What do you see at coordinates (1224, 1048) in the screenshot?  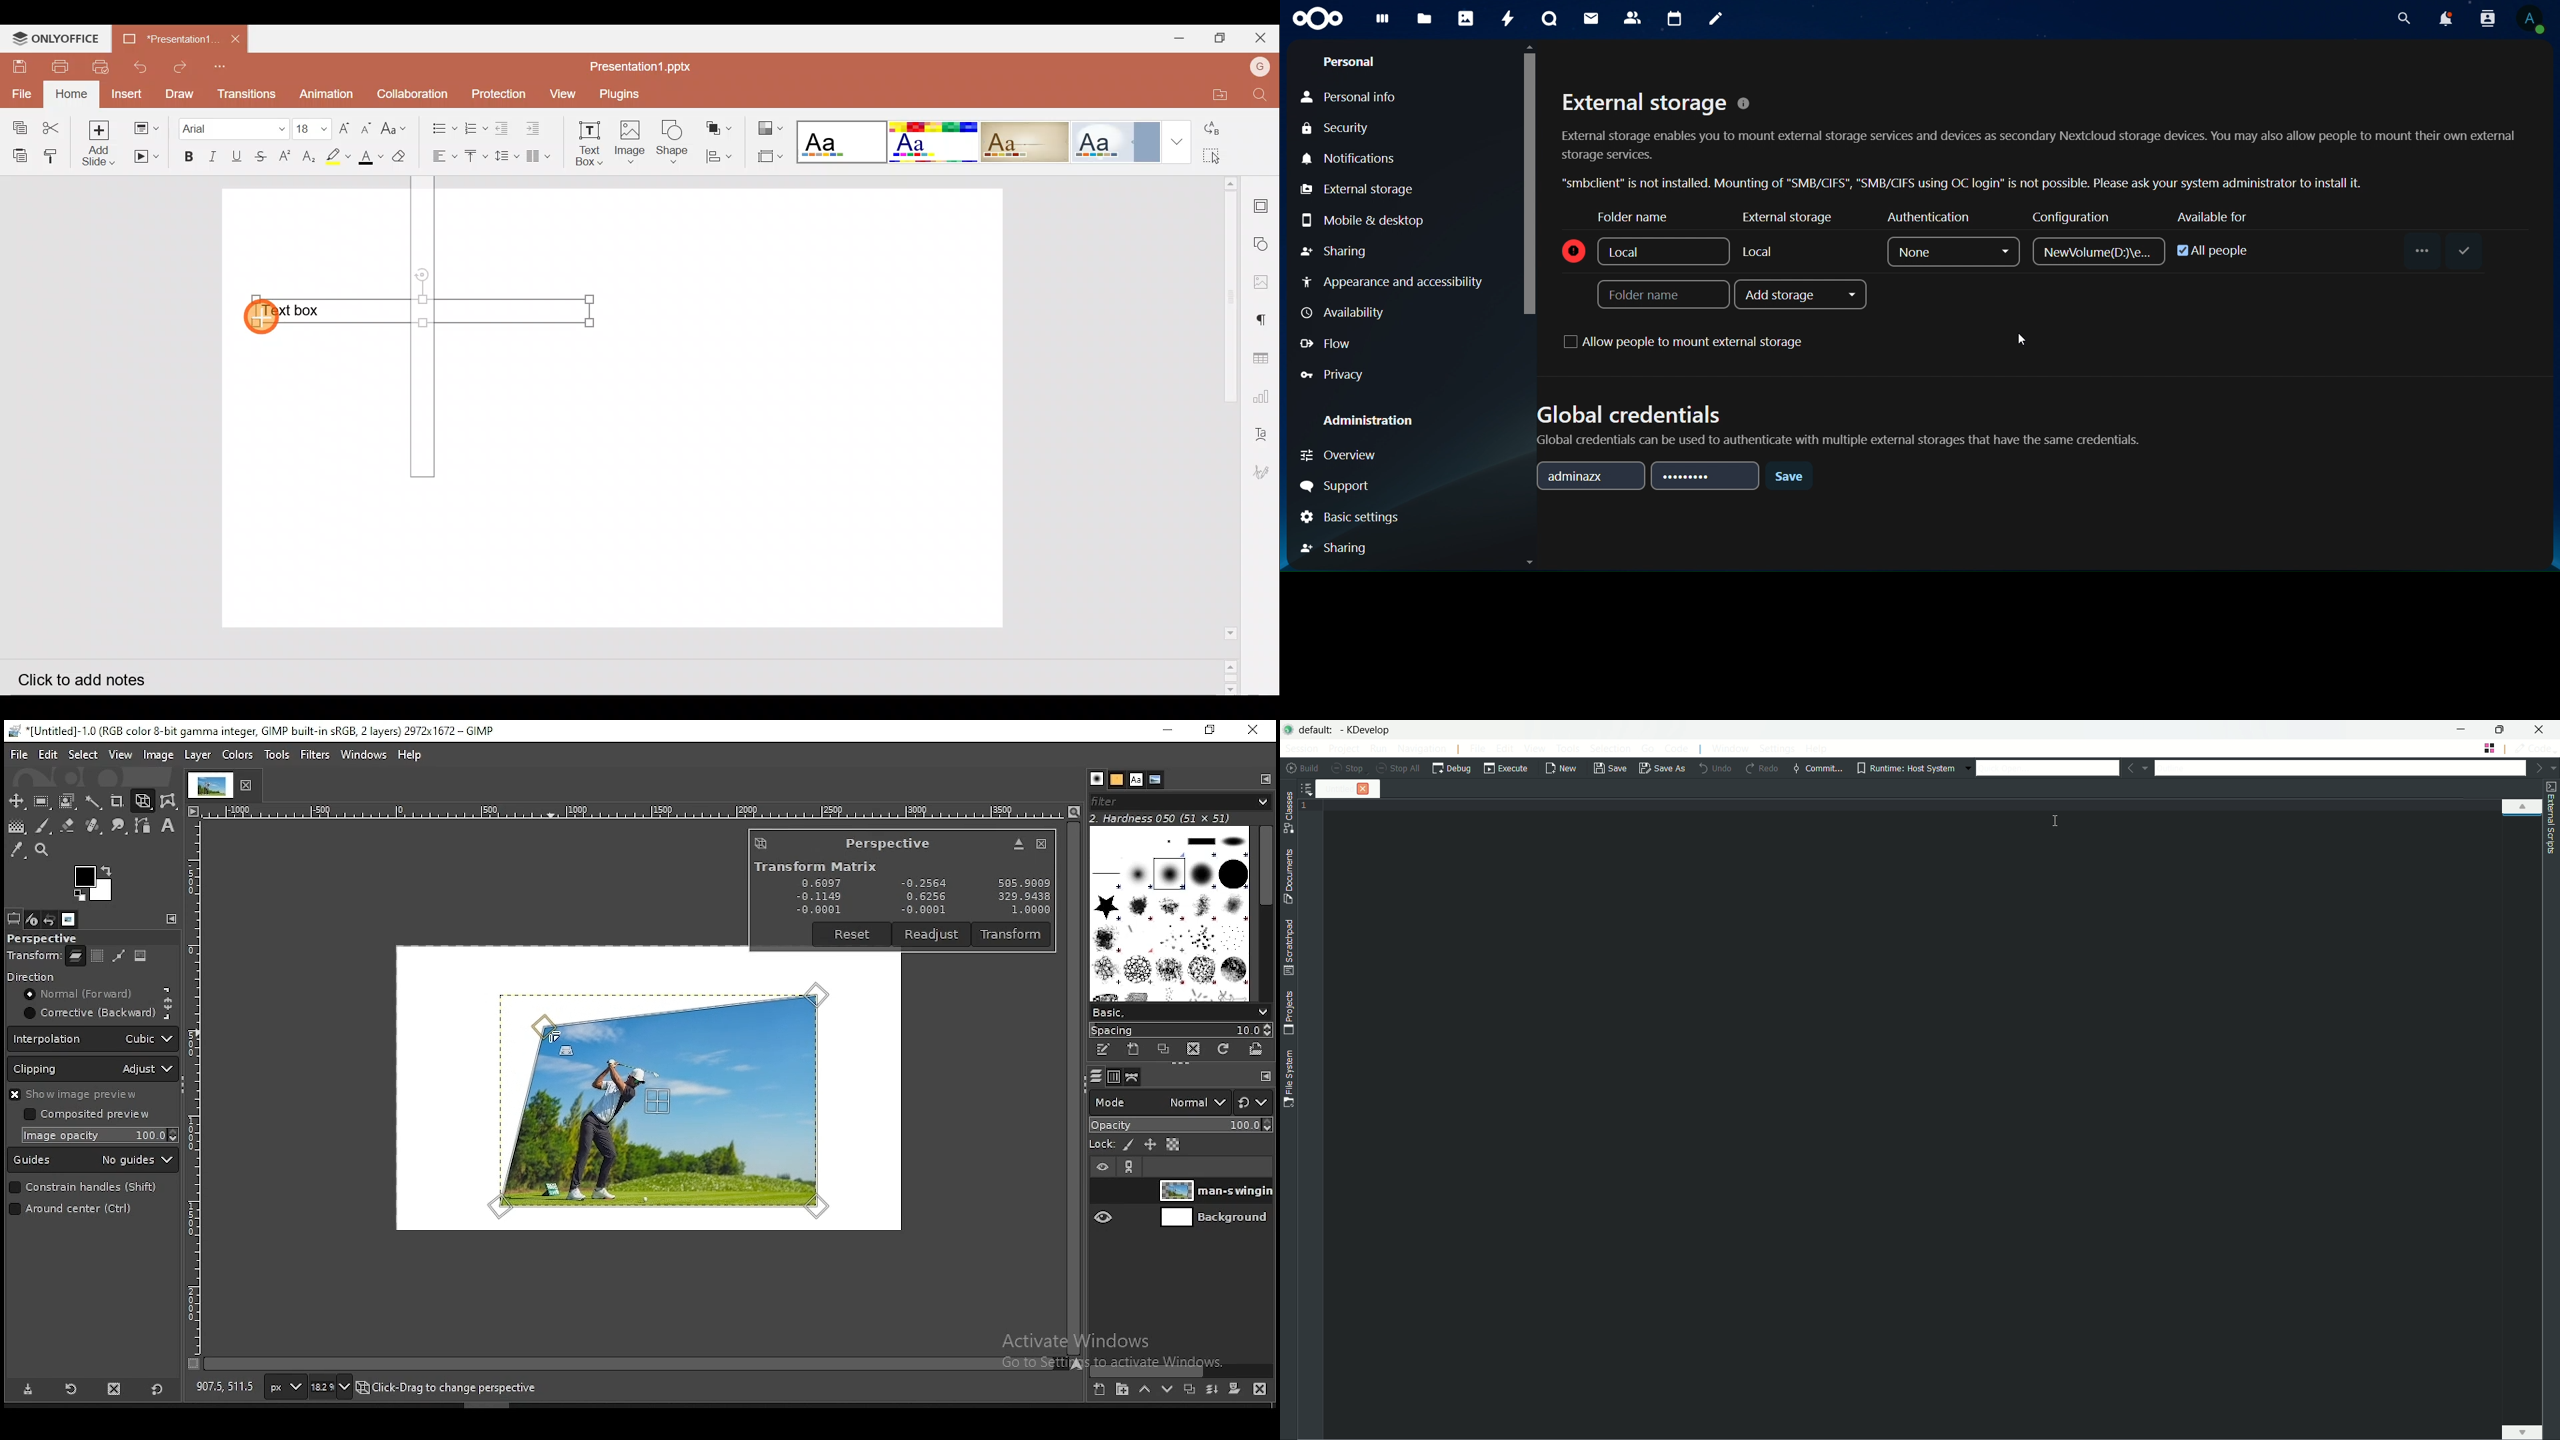 I see `refresh brushes` at bounding box center [1224, 1048].